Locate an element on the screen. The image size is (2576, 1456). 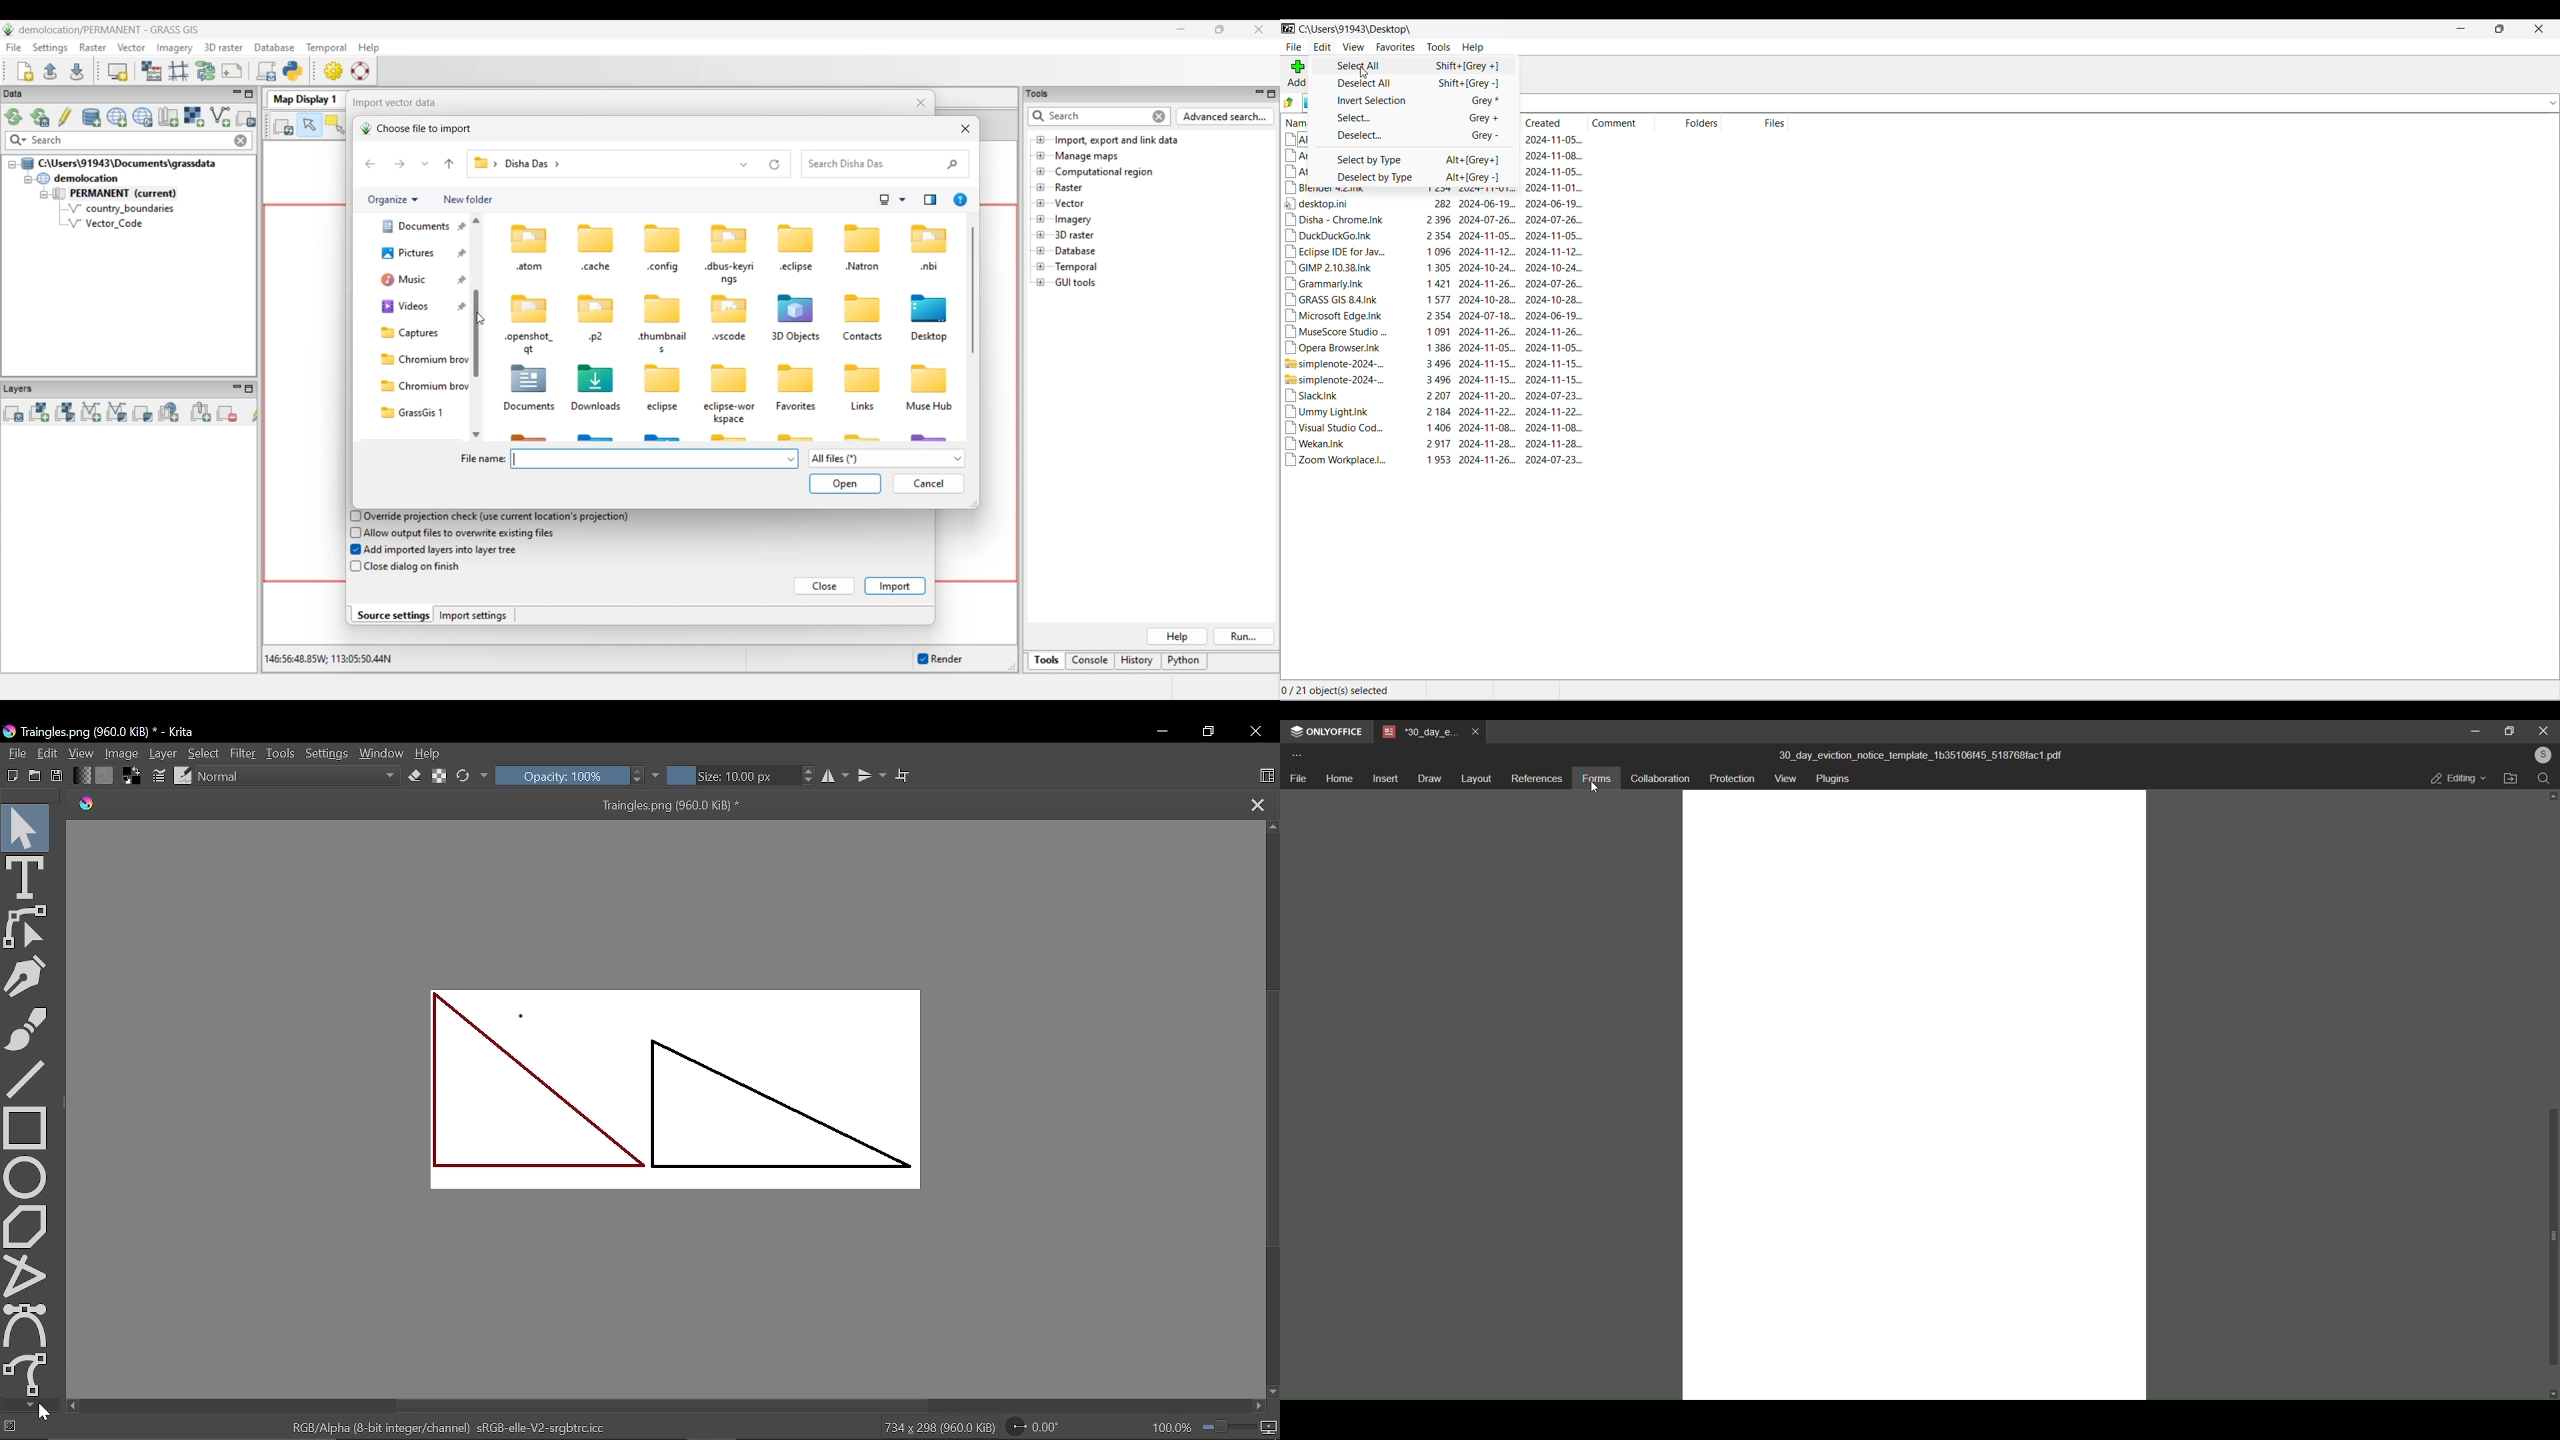
Fill pattern is located at coordinates (105, 774).